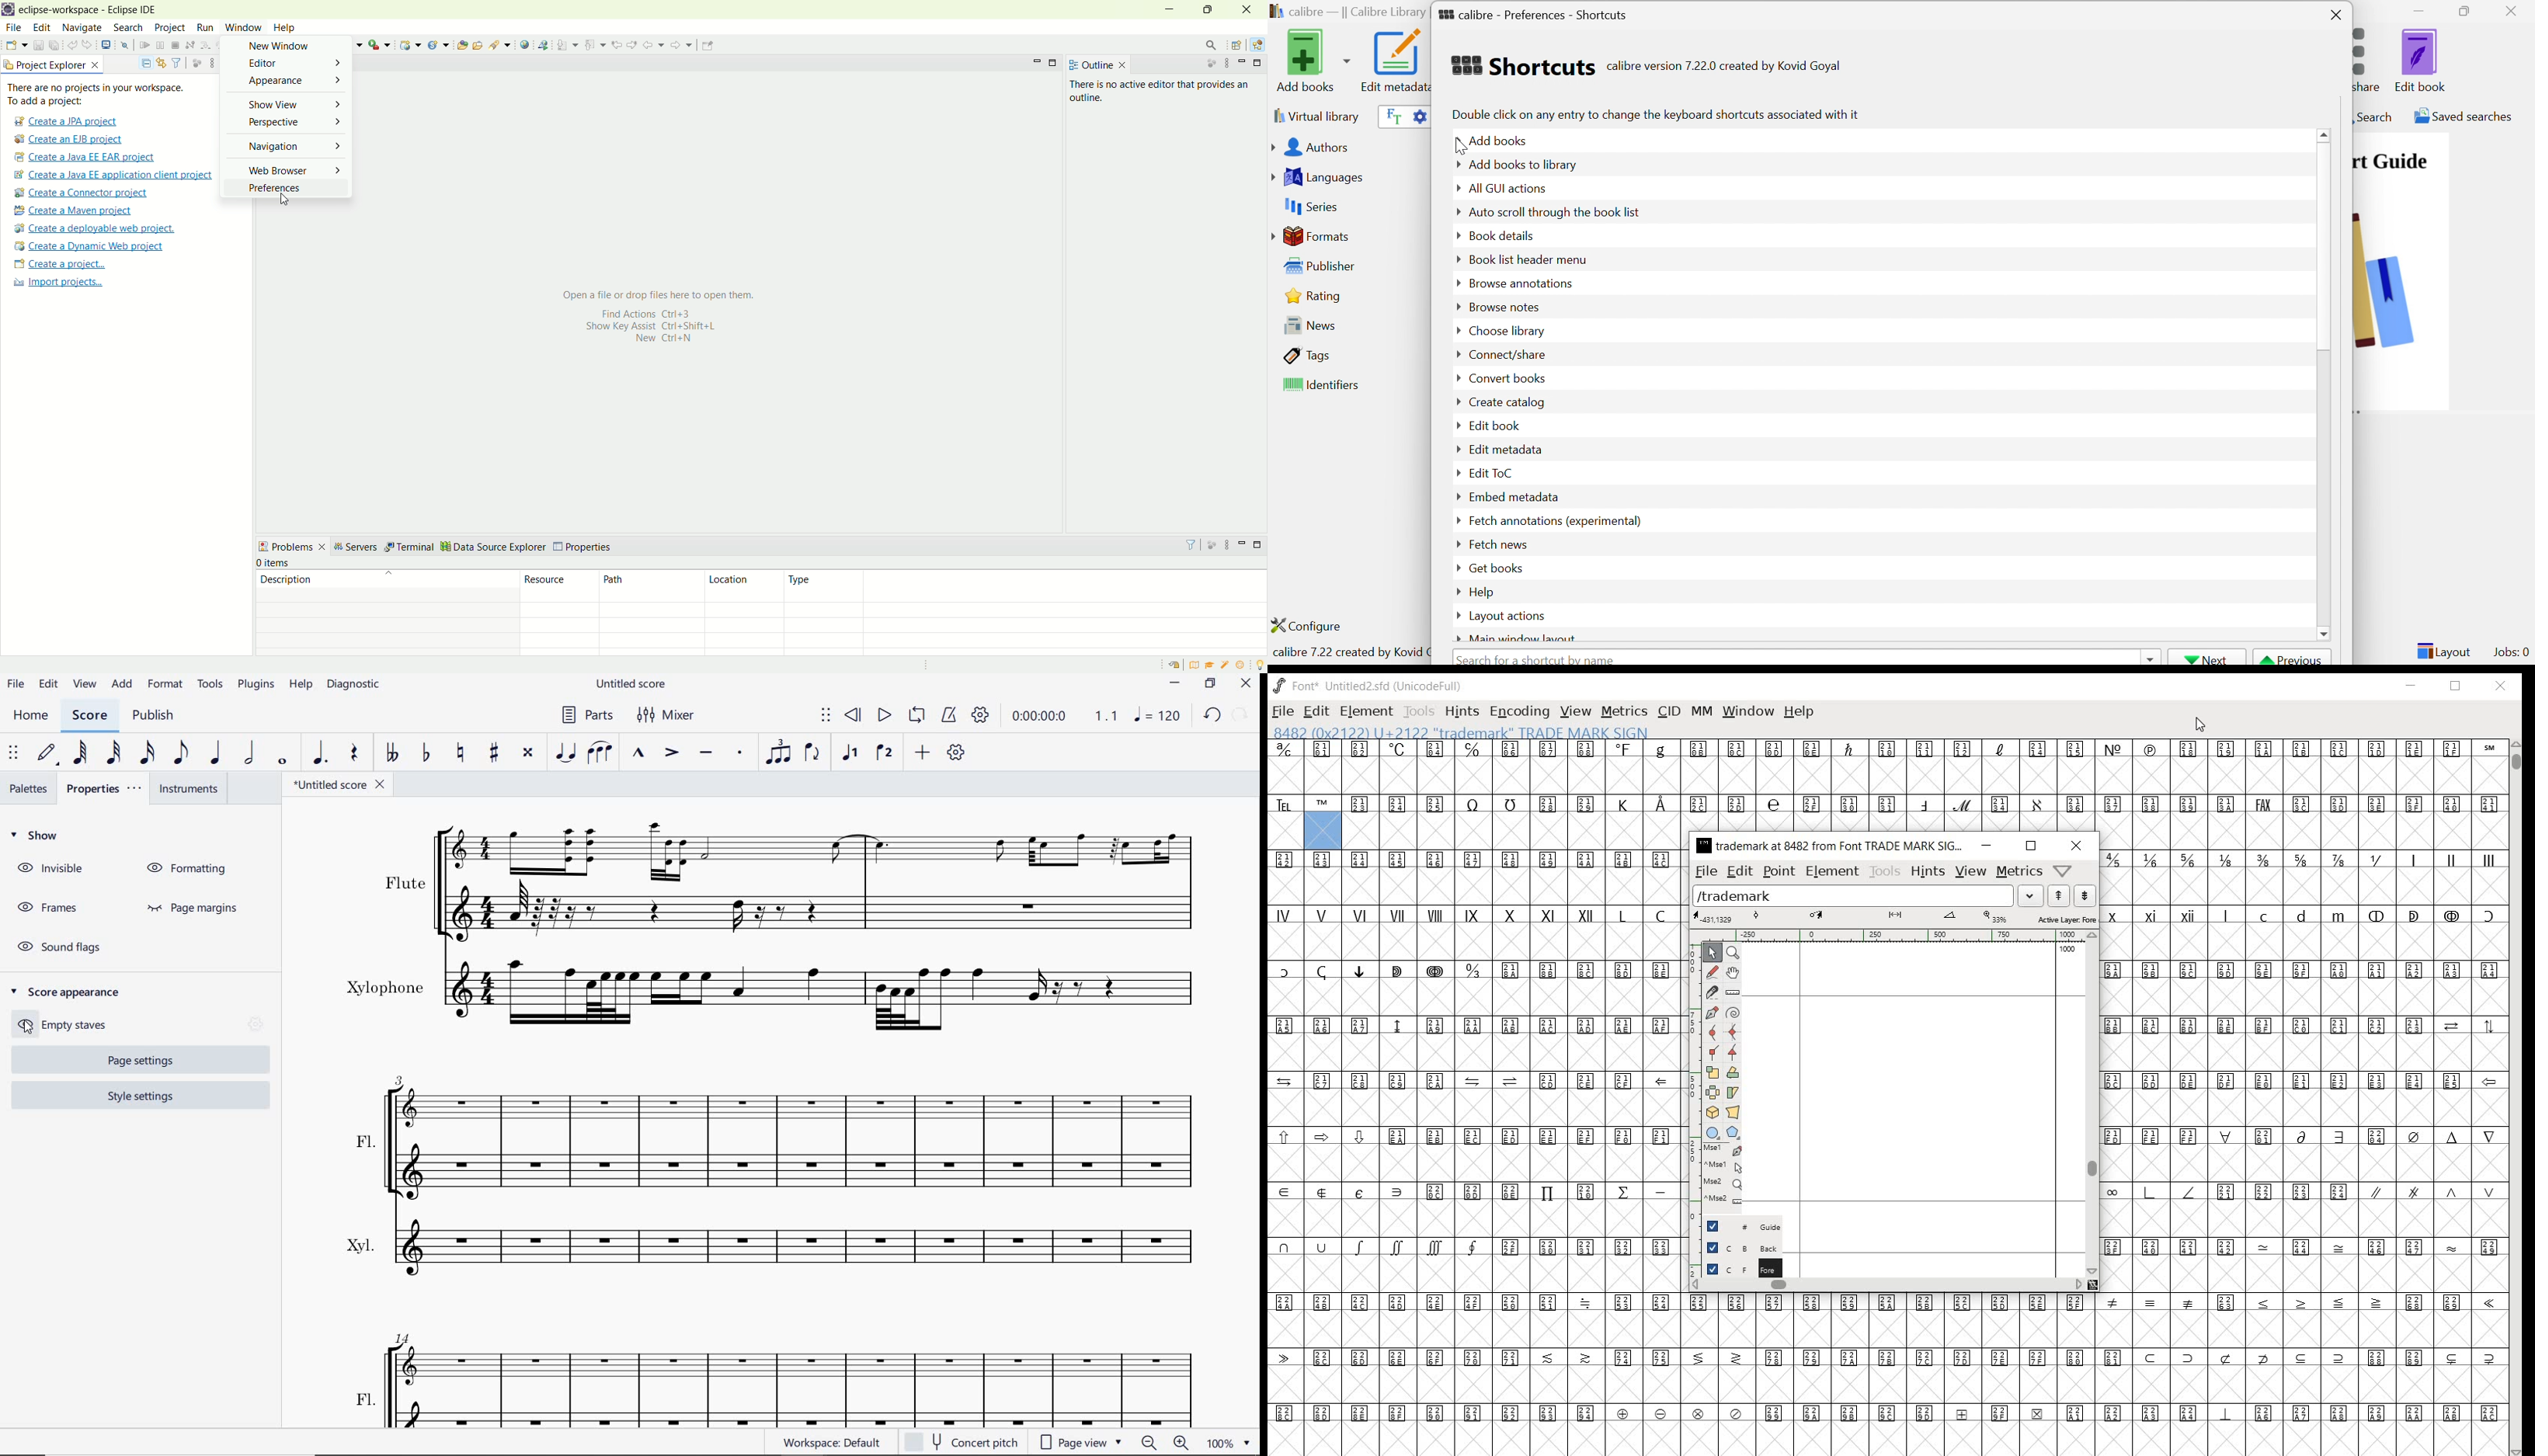 This screenshot has width=2548, height=1456. What do you see at coordinates (1501, 139) in the screenshot?
I see `Add books` at bounding box center [1501, 139].